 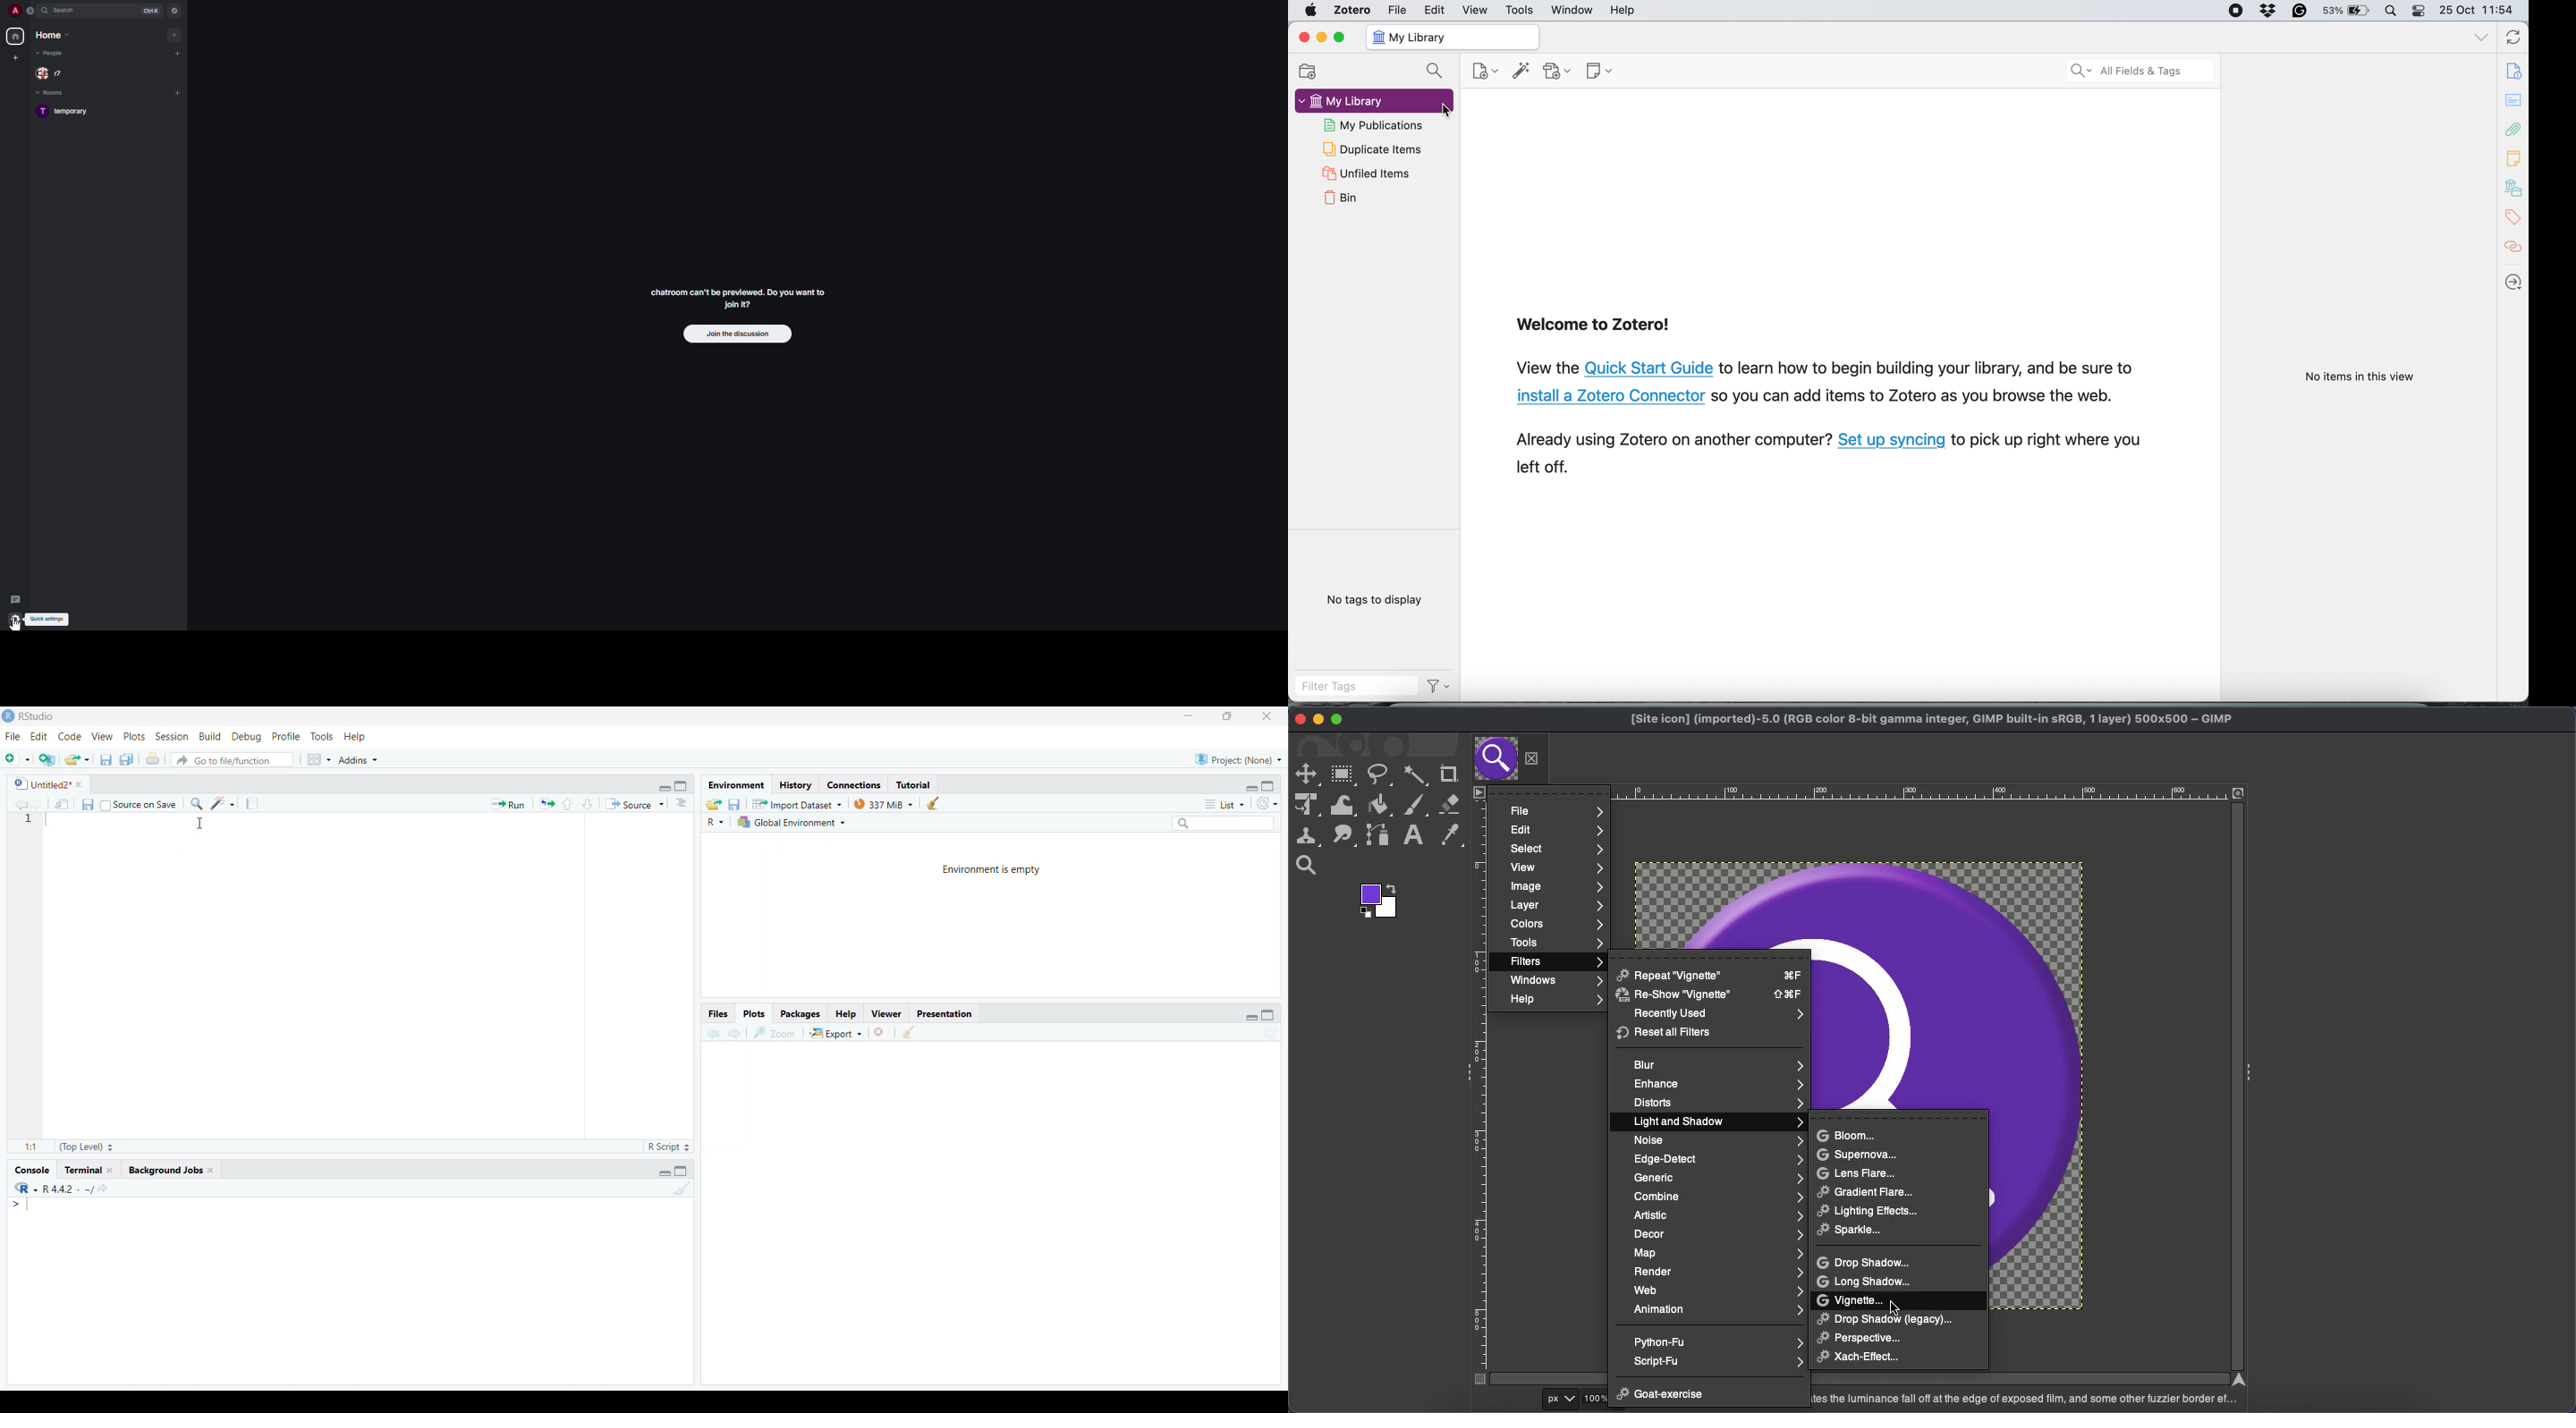 I want to click on show document outline, so click(x=683, y=803).